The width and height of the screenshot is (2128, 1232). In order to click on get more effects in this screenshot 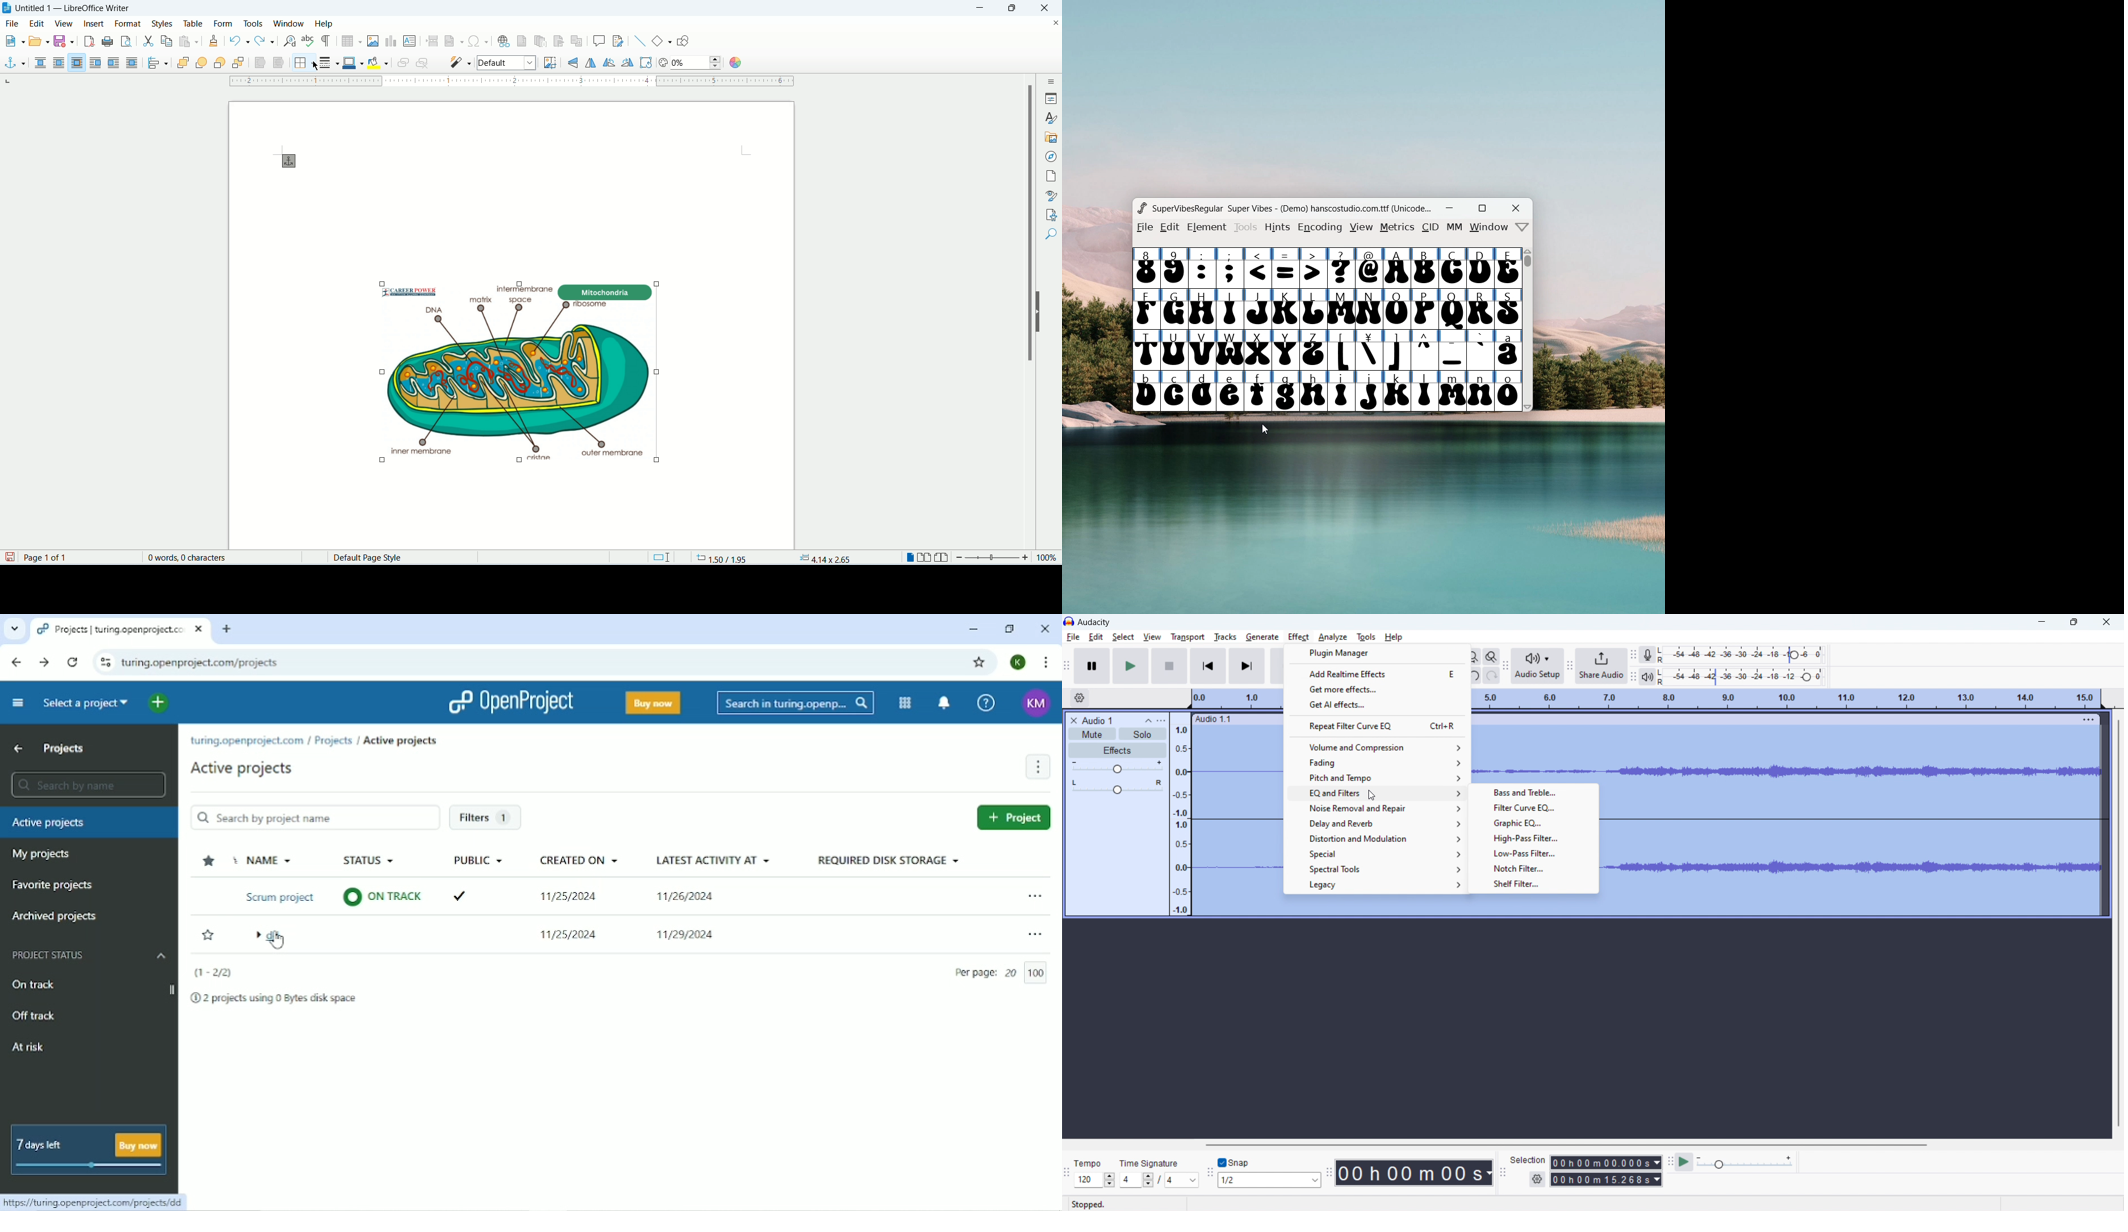, I will do `click(1378, 688)`.